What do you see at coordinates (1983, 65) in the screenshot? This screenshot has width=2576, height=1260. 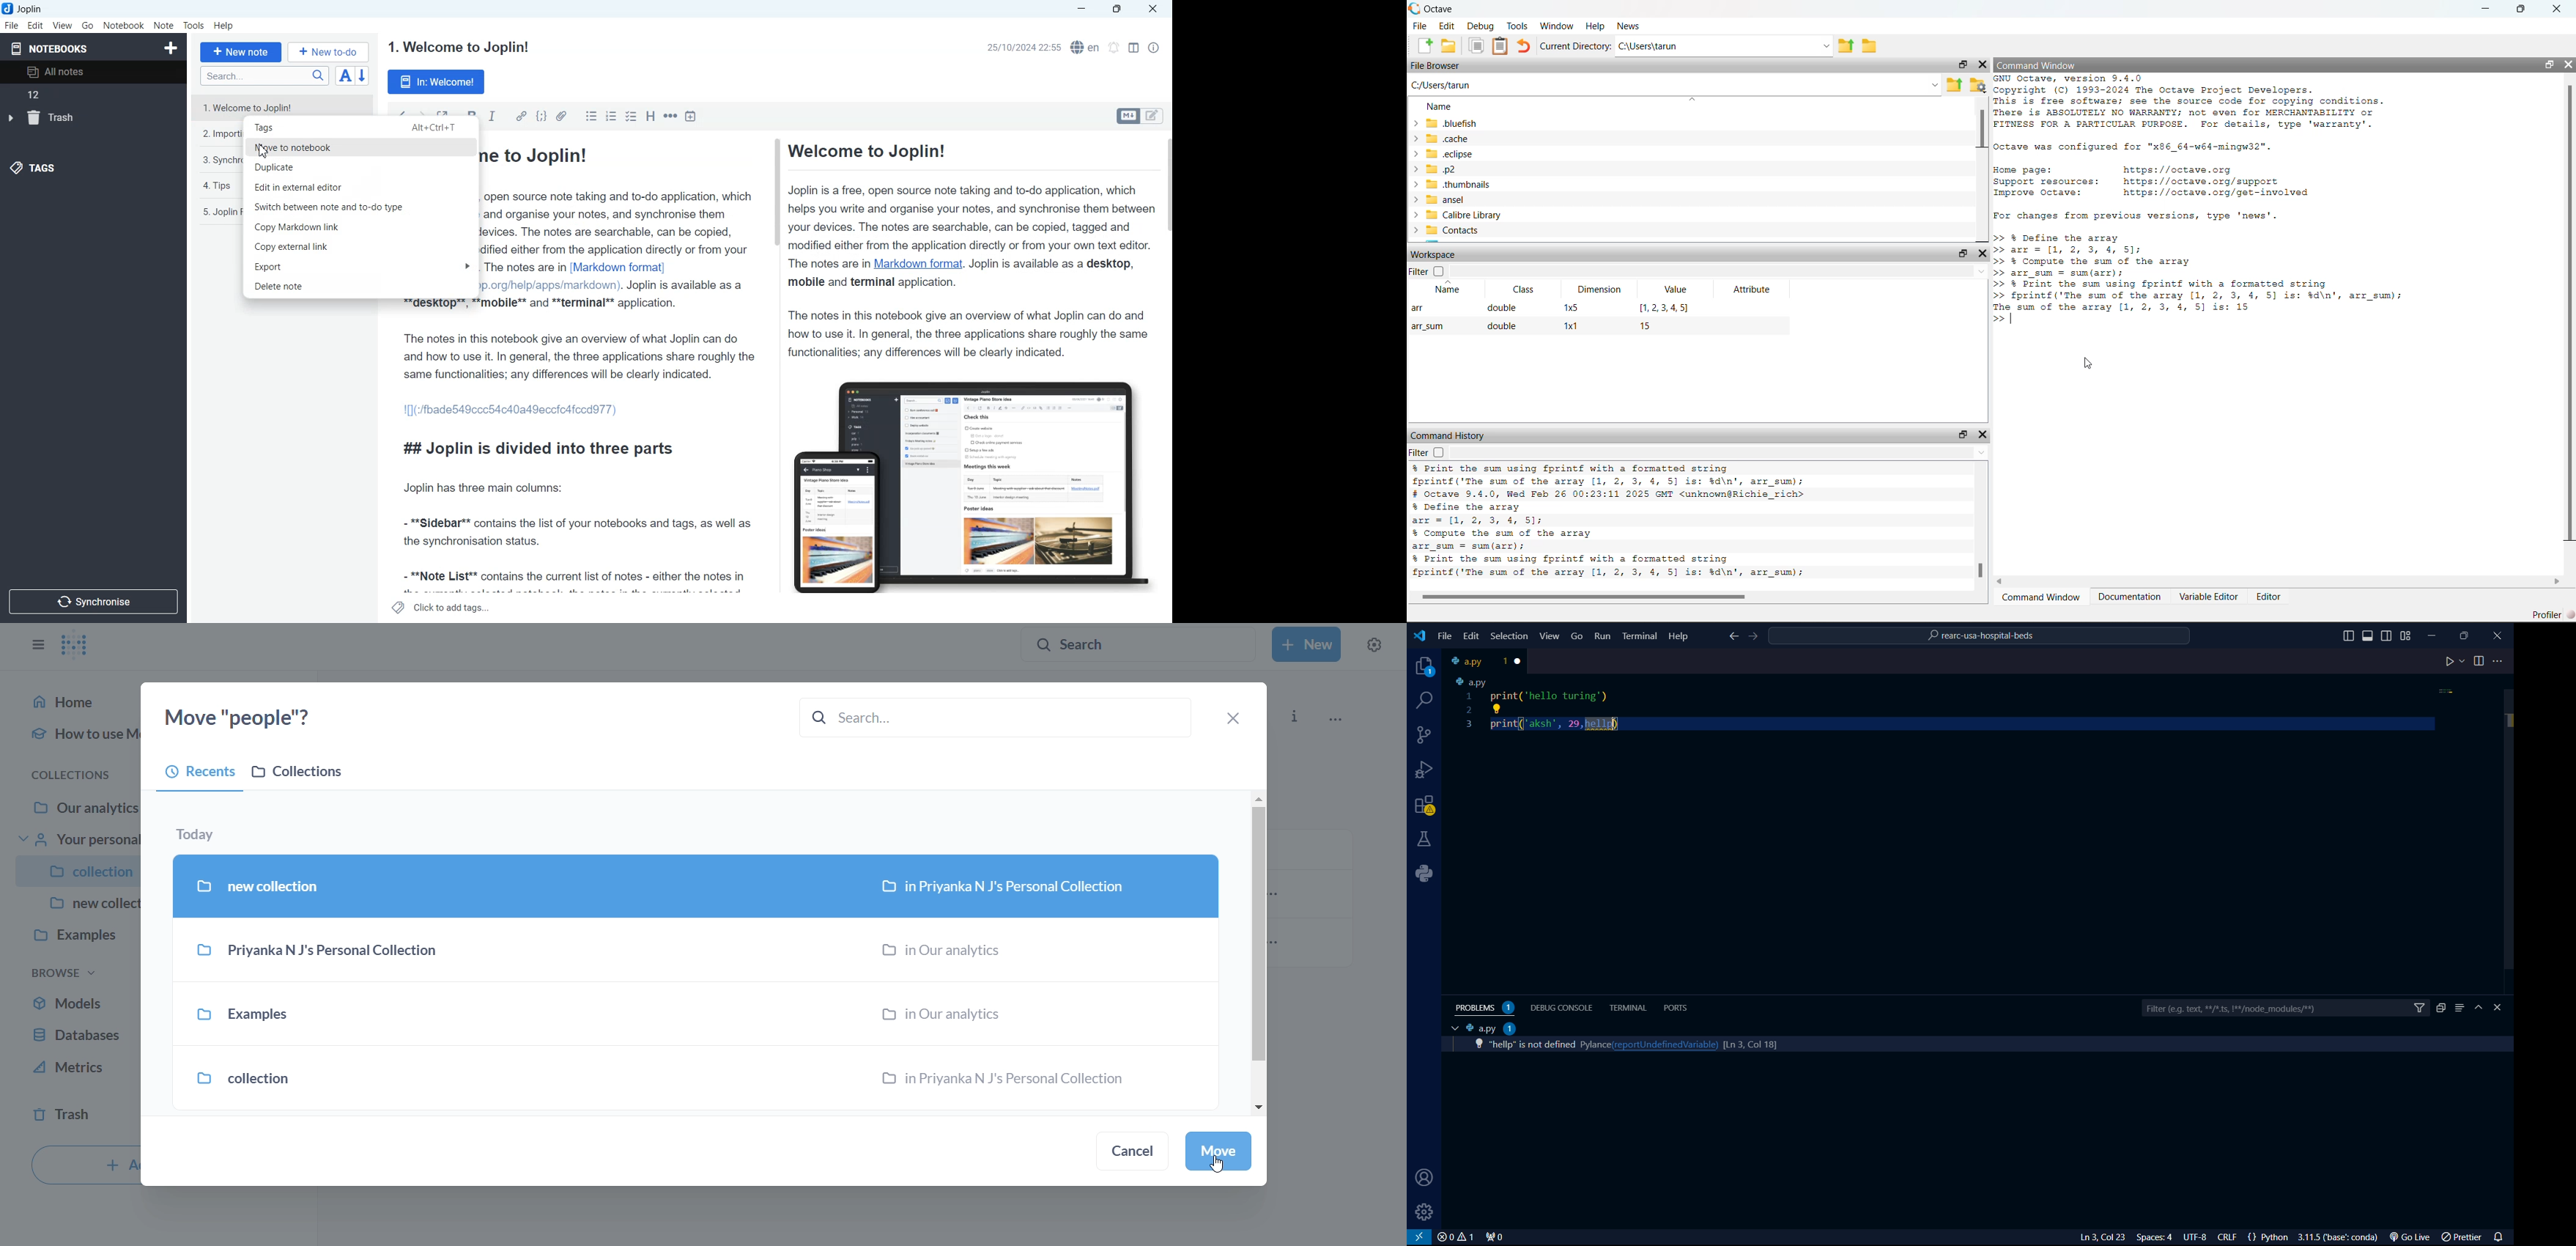 I see `Close` at bounding box center [1983, 65].